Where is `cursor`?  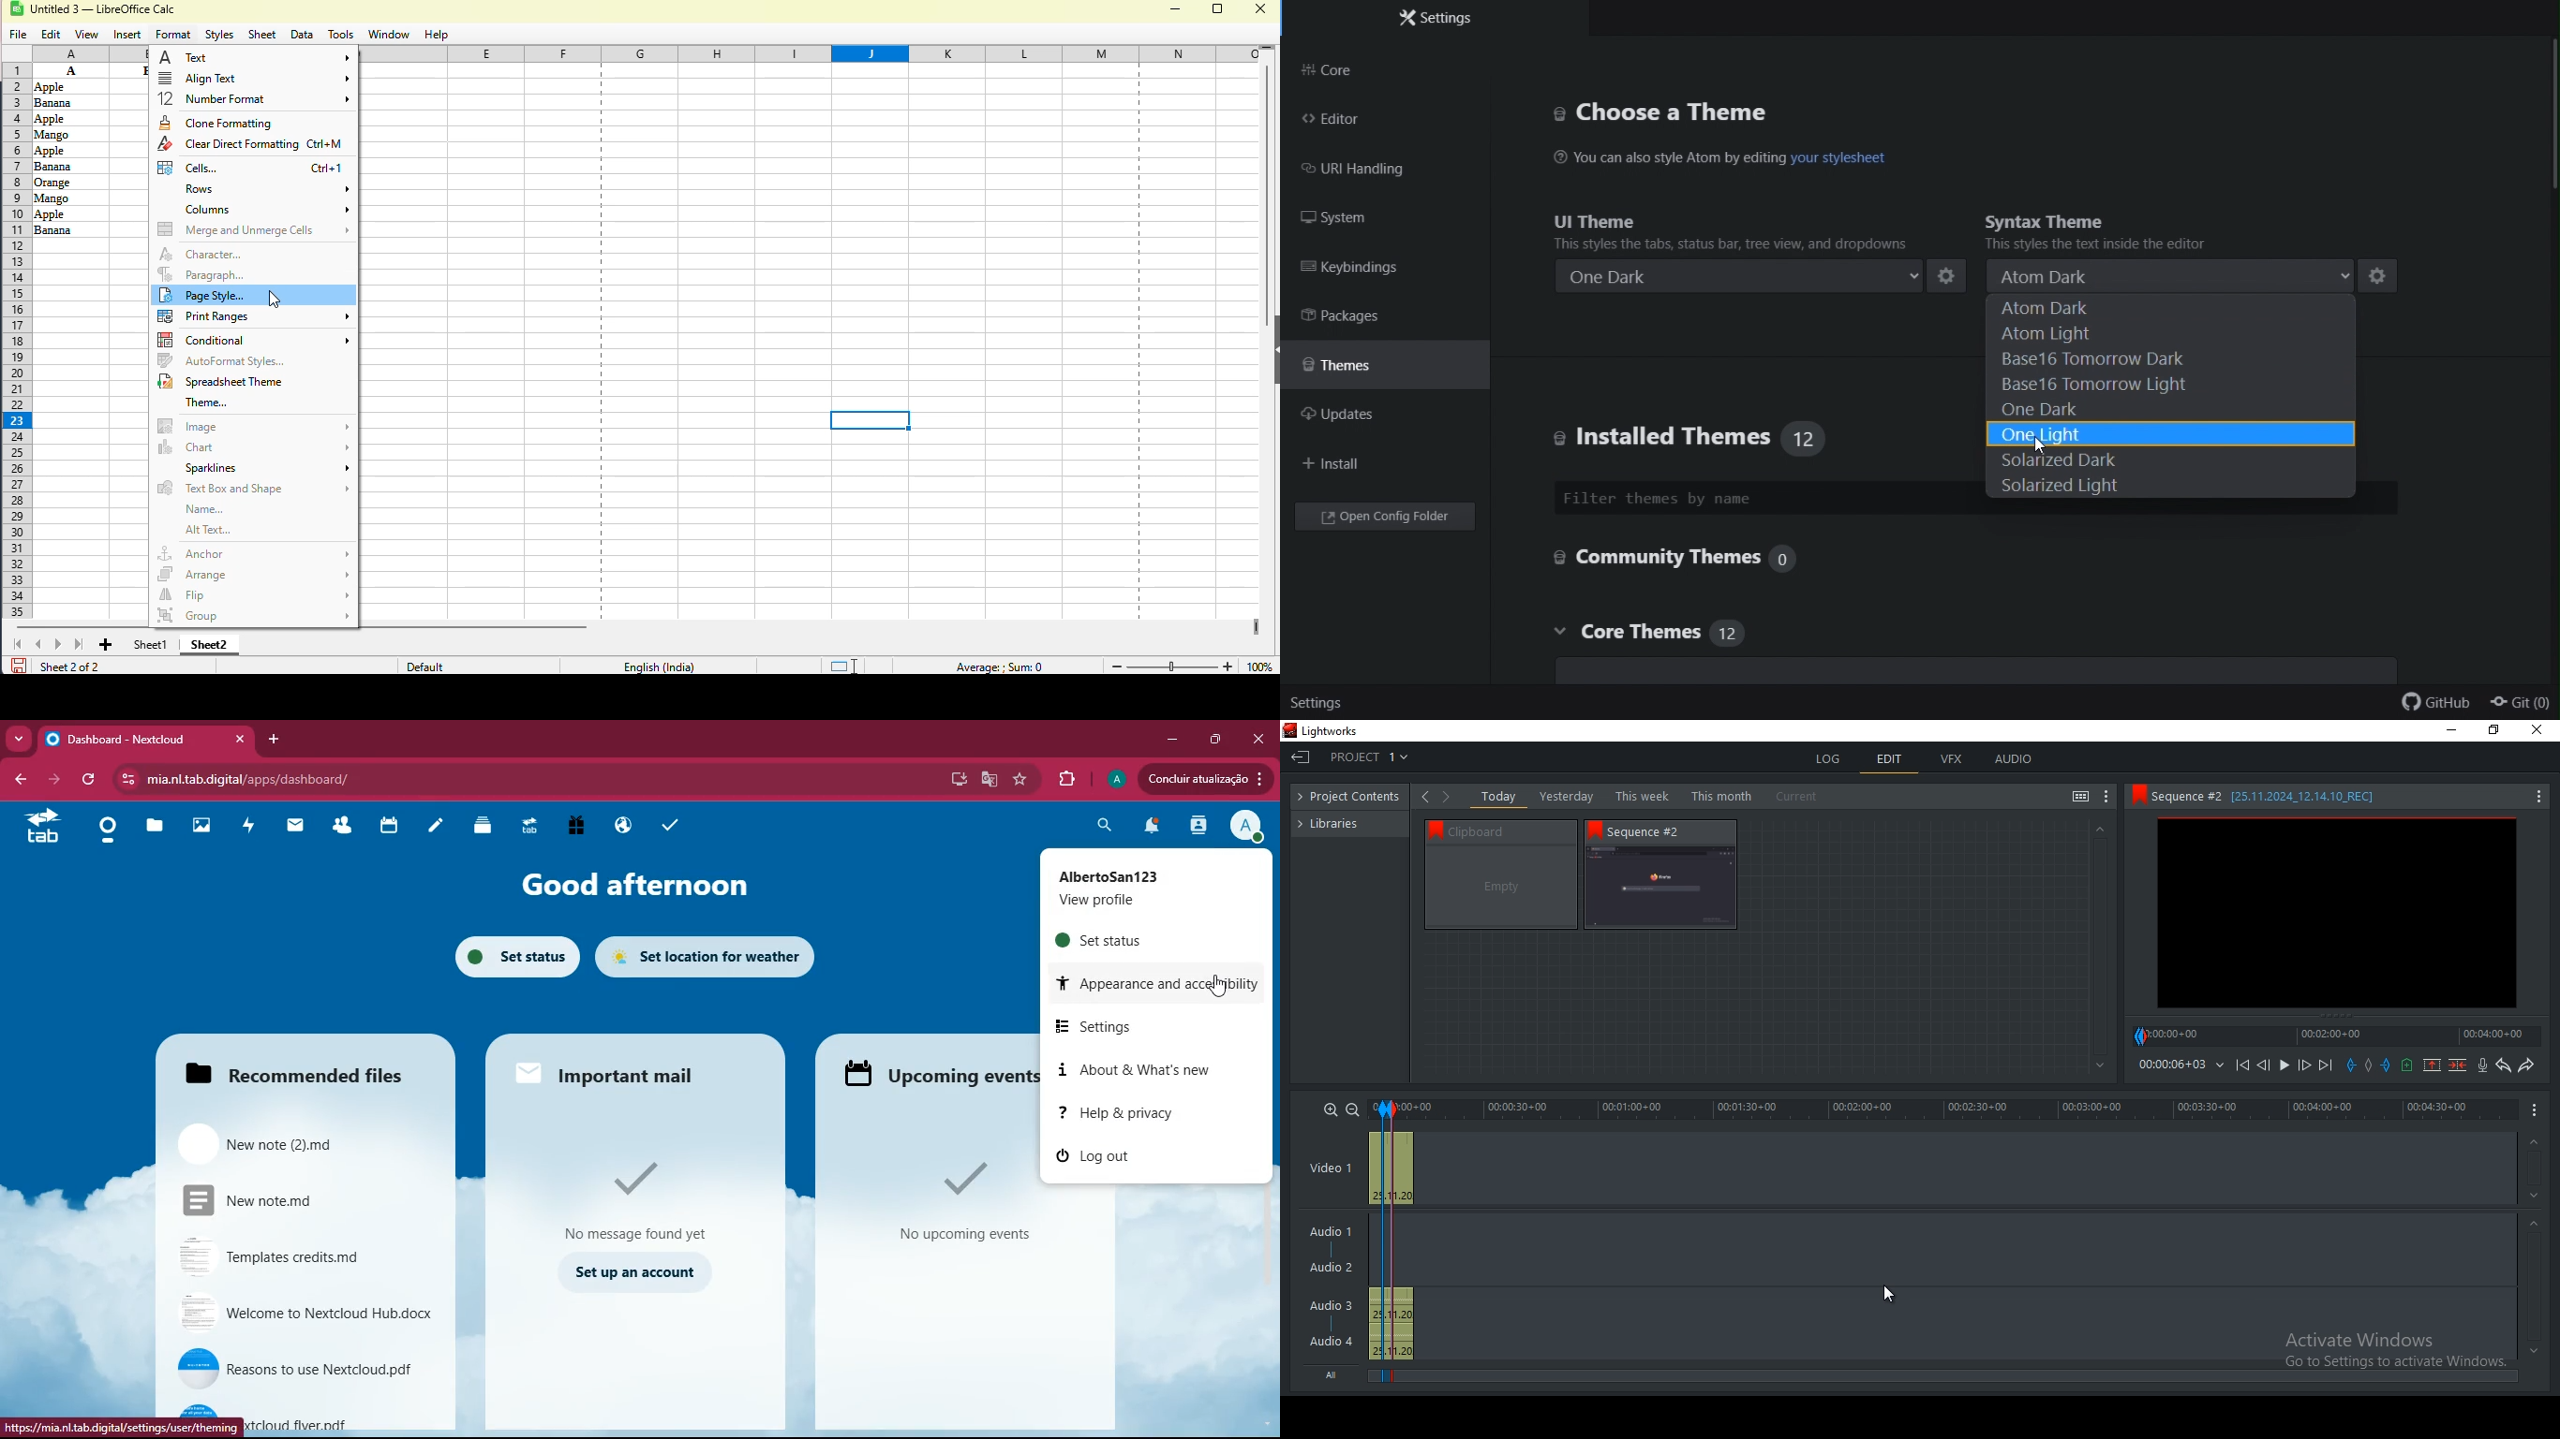
cursor is located at coordinates (2037, 444).